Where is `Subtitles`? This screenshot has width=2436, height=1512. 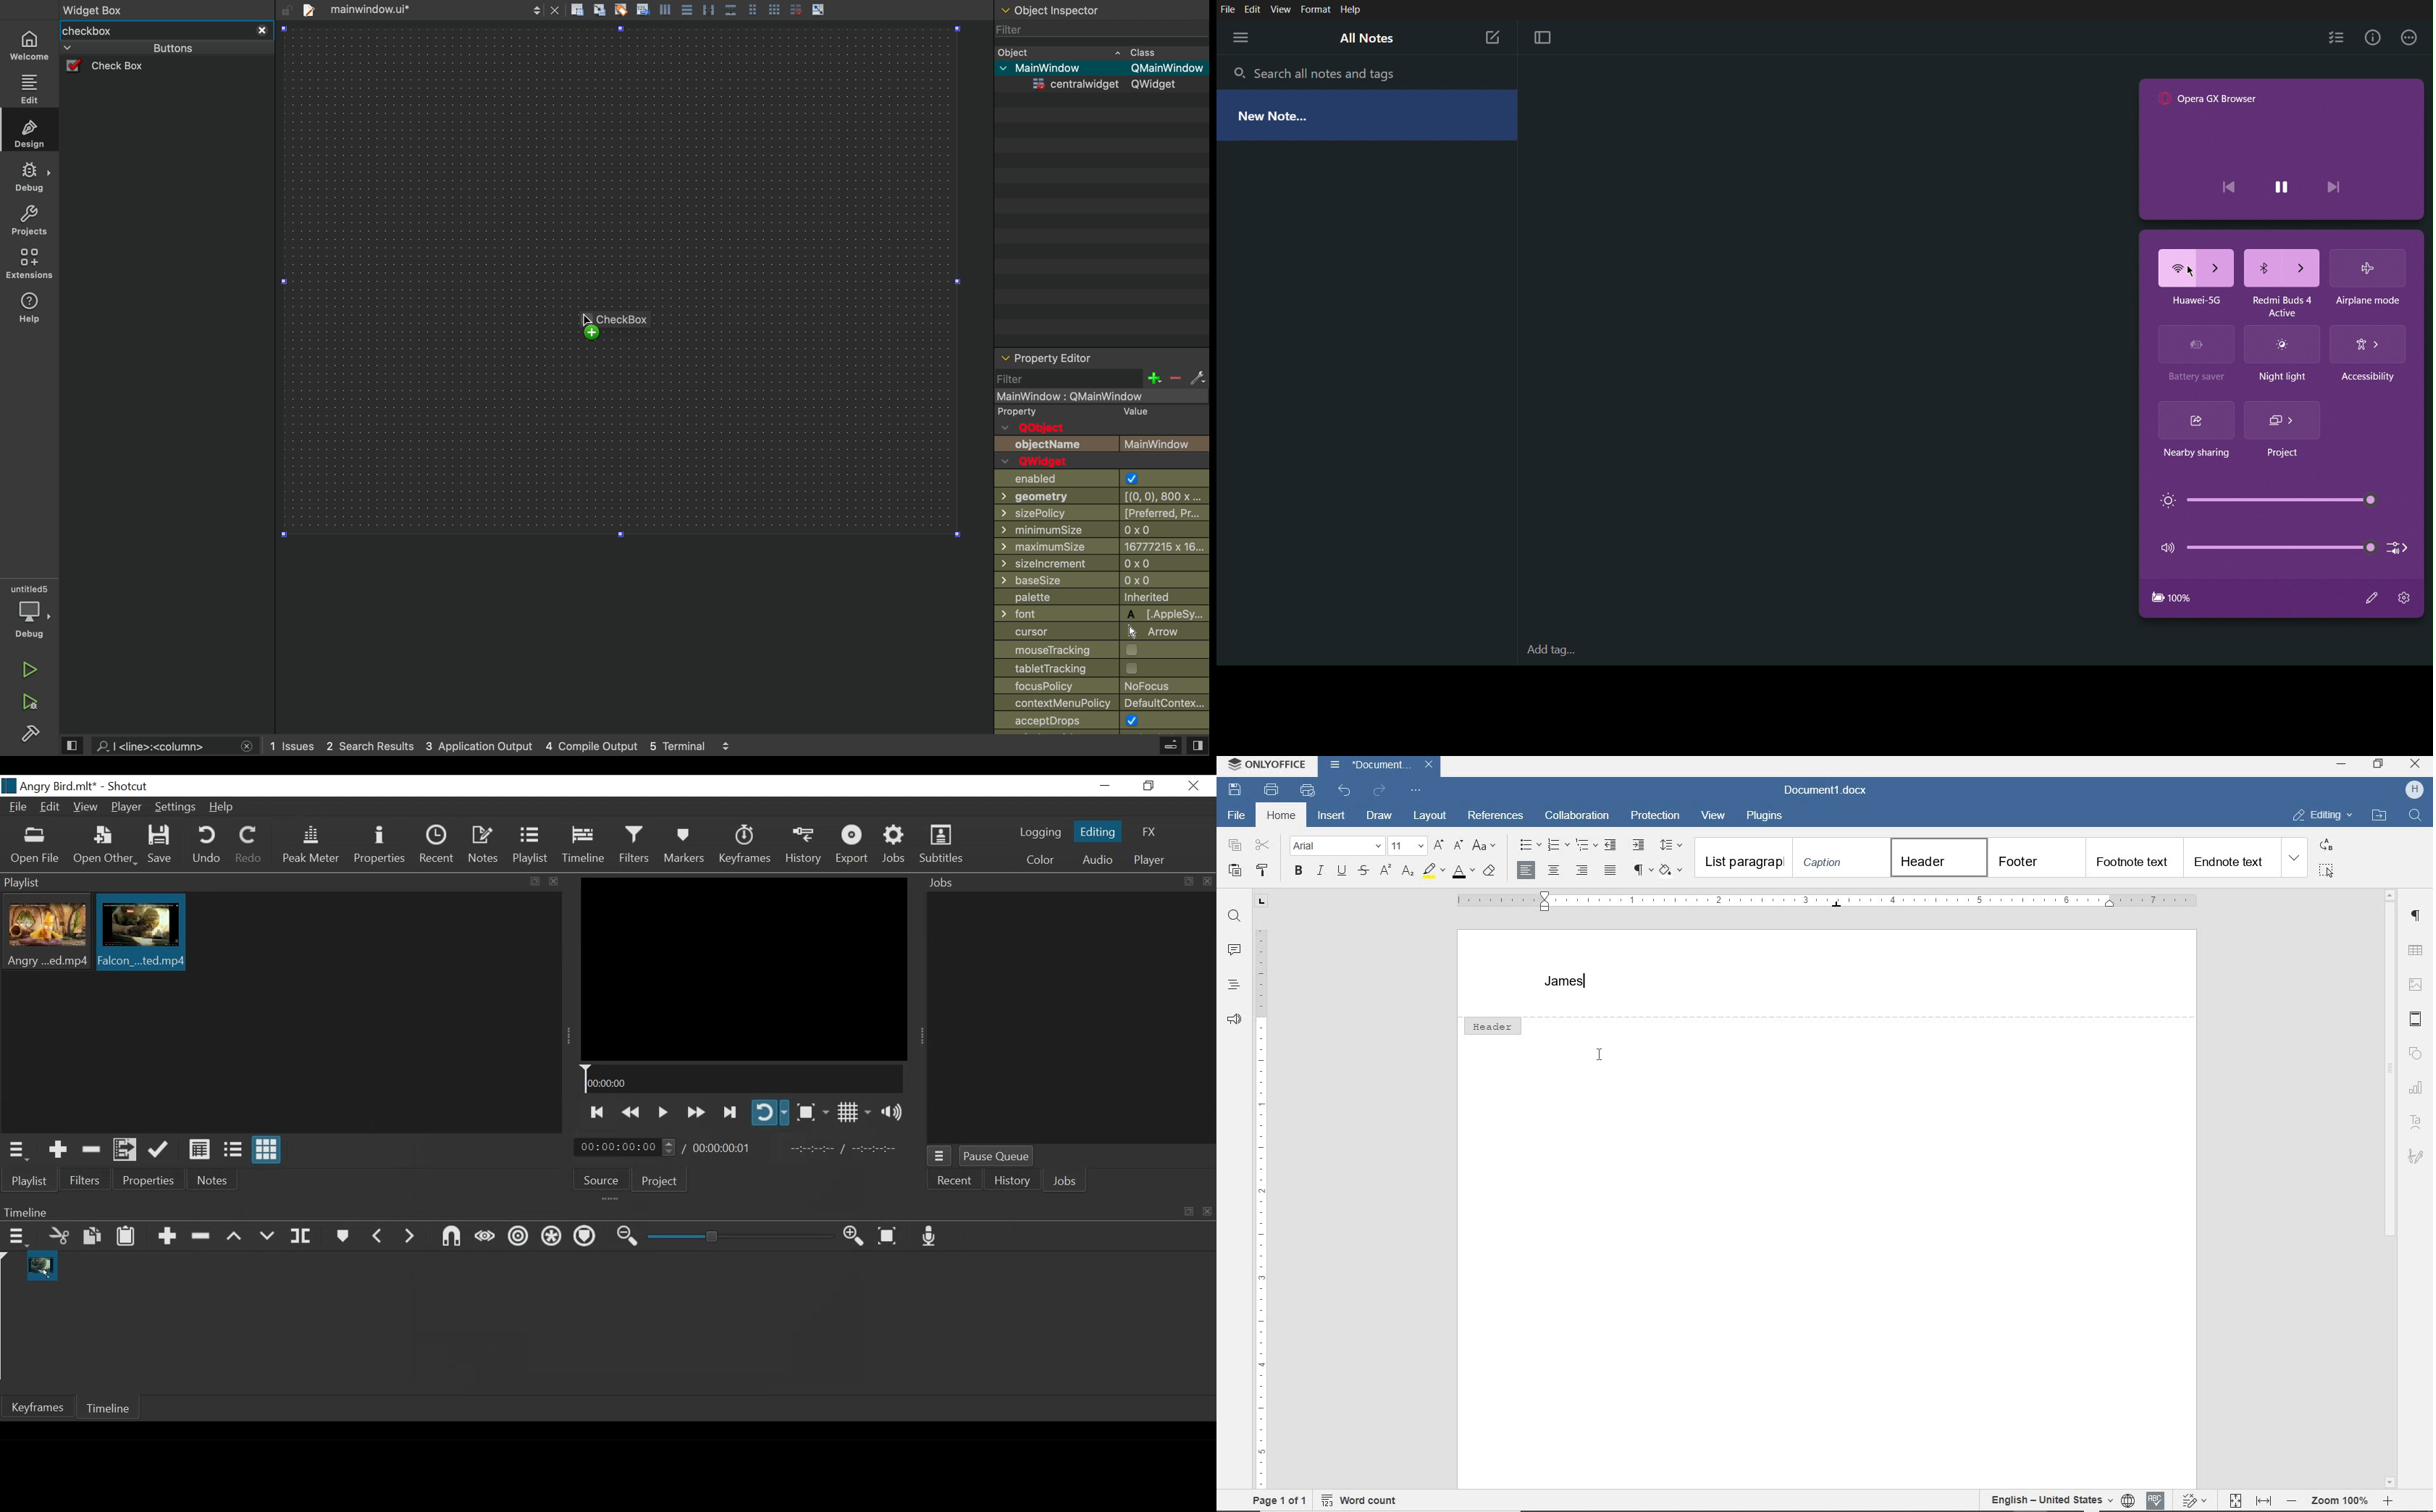
Subtitles is located at coordinates (941, 844).